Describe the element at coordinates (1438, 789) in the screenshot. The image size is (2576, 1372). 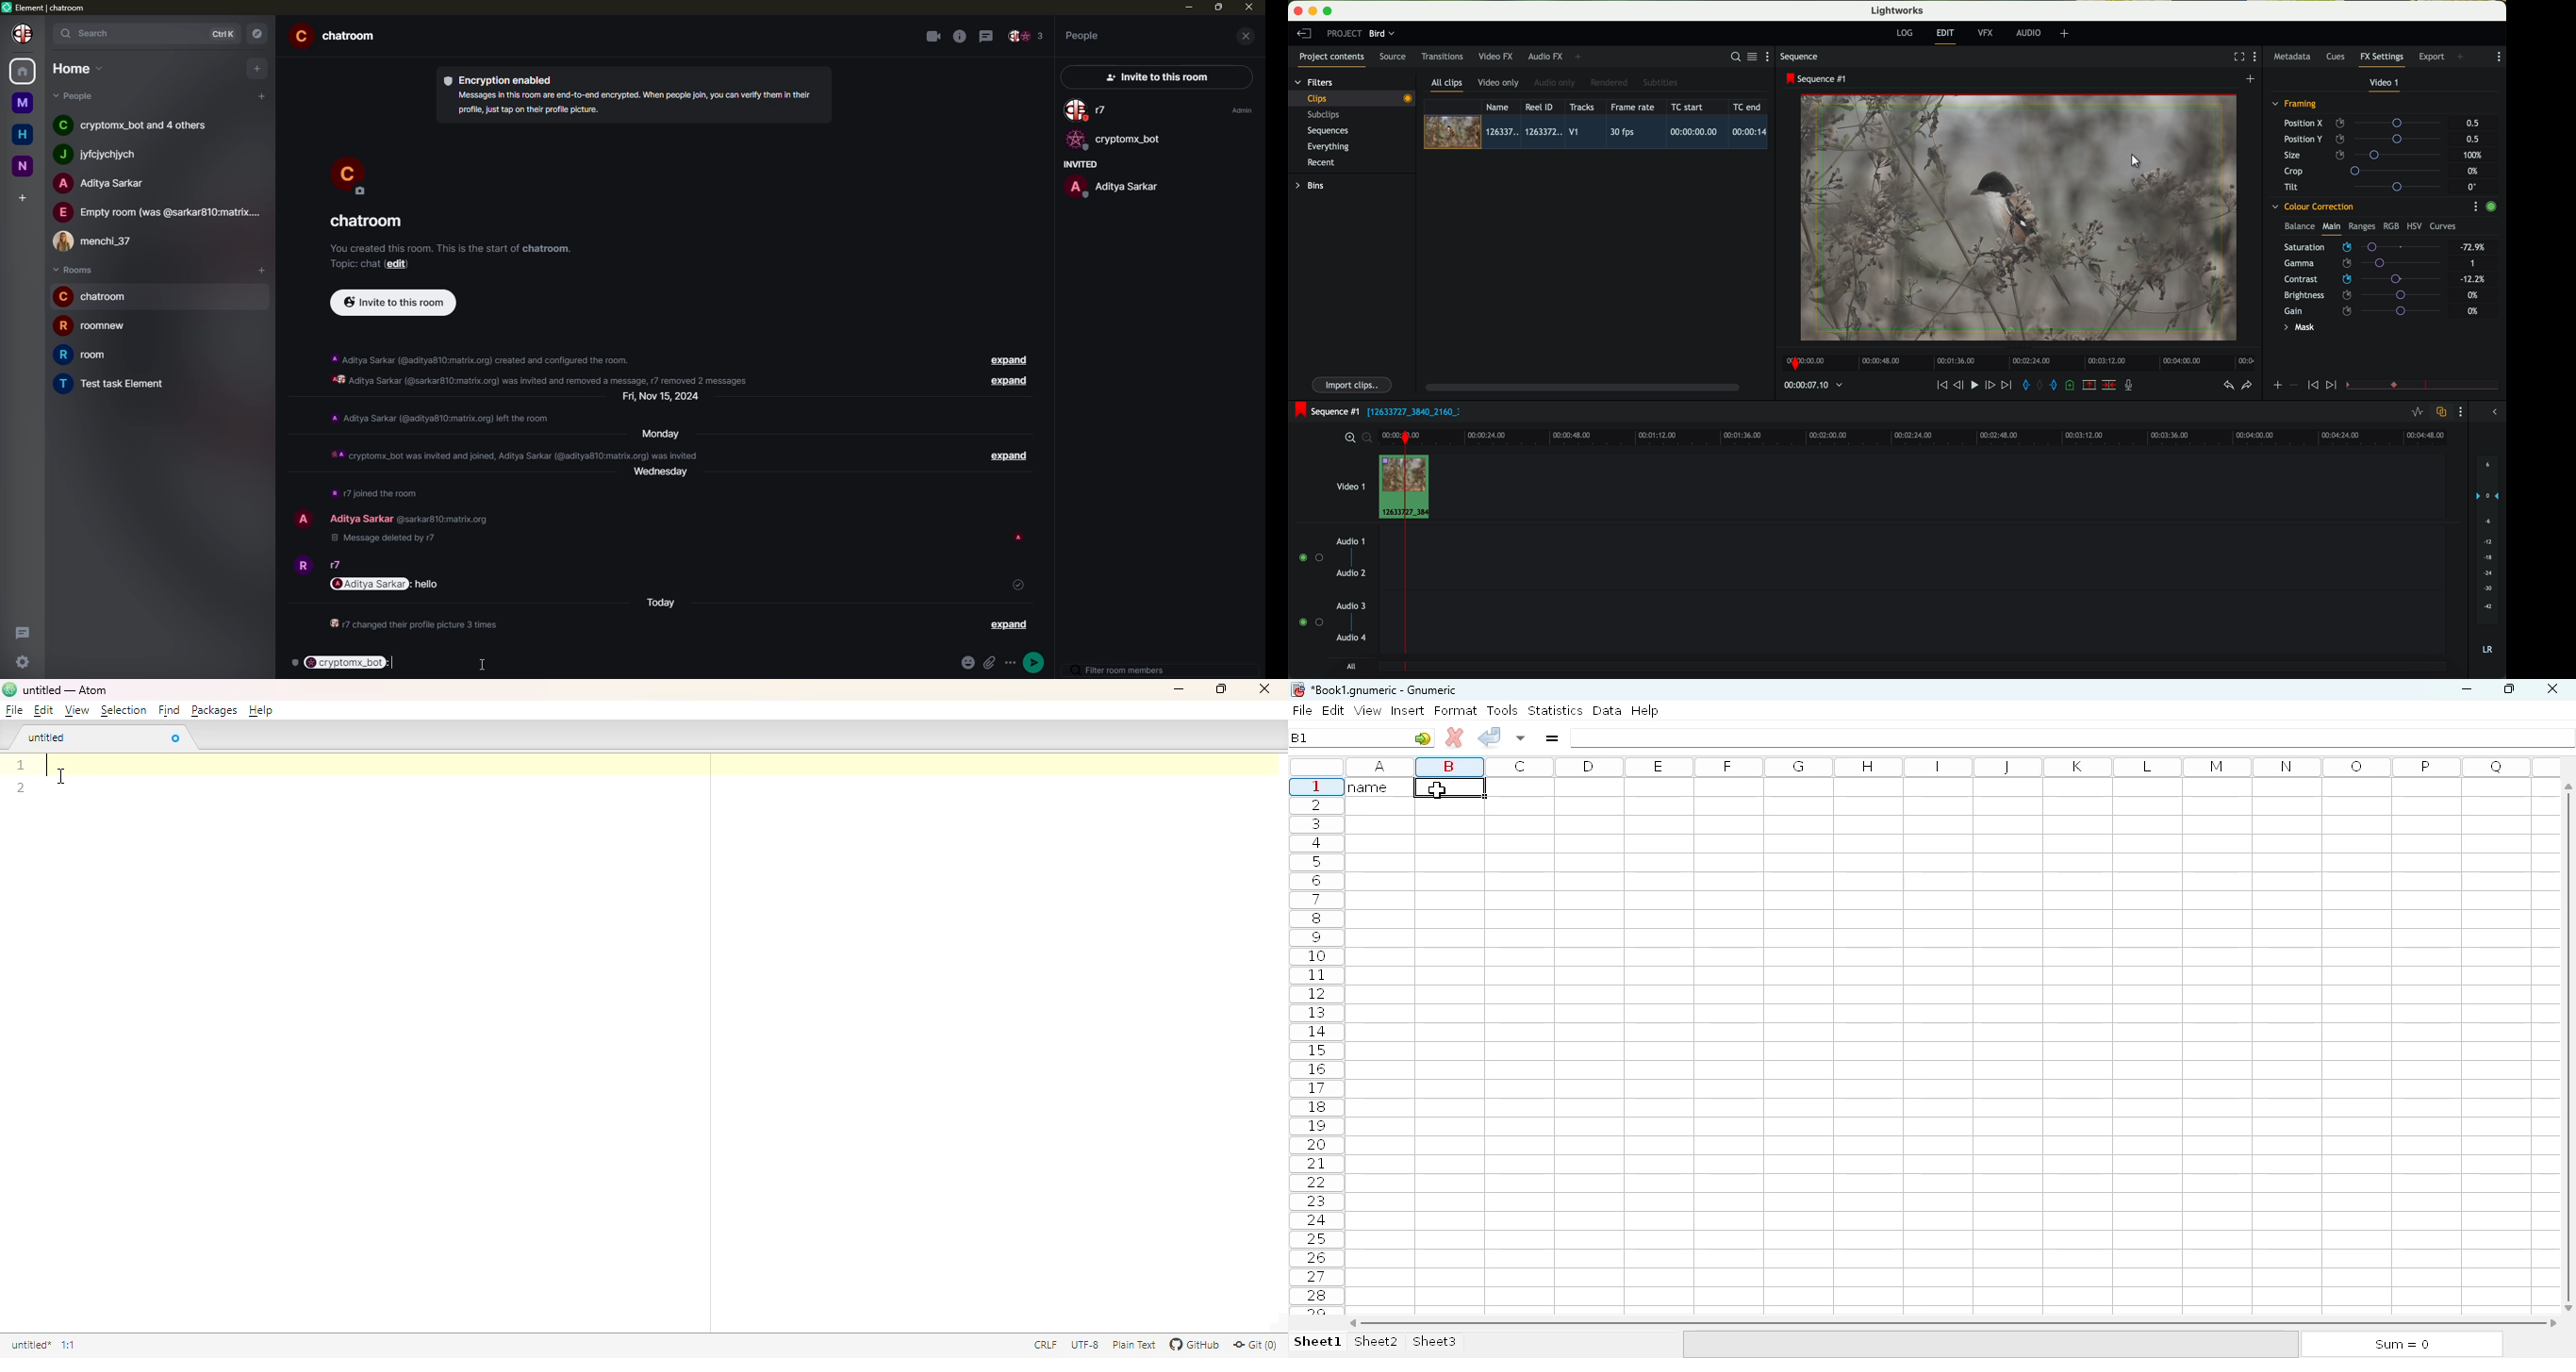
I see `cursor` at that location.